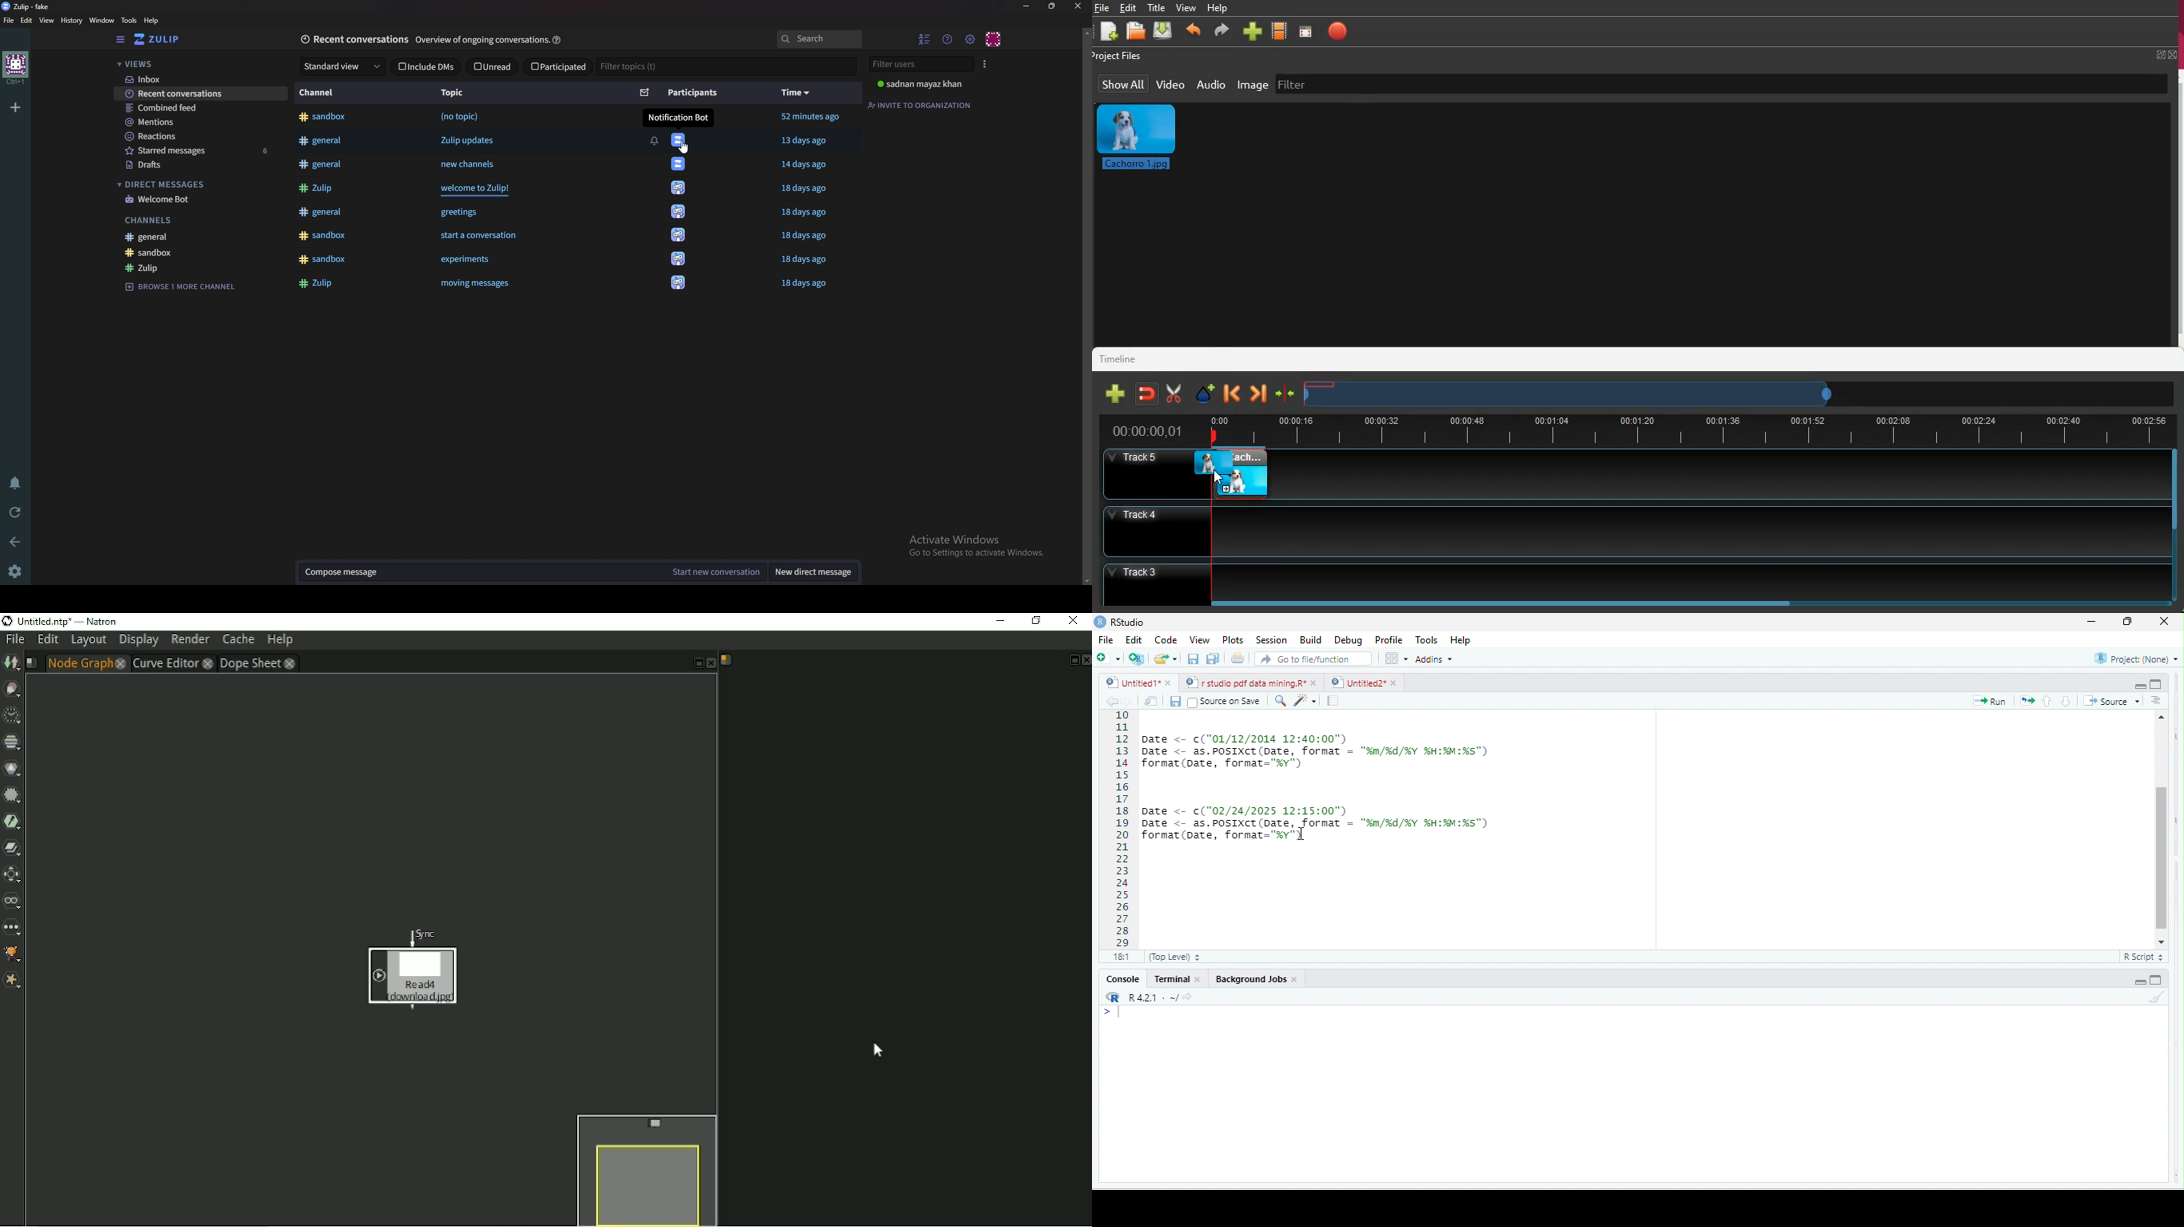 This screenshot has width=2184, height=1232. I want to click on Inbox, so click(197, 80).